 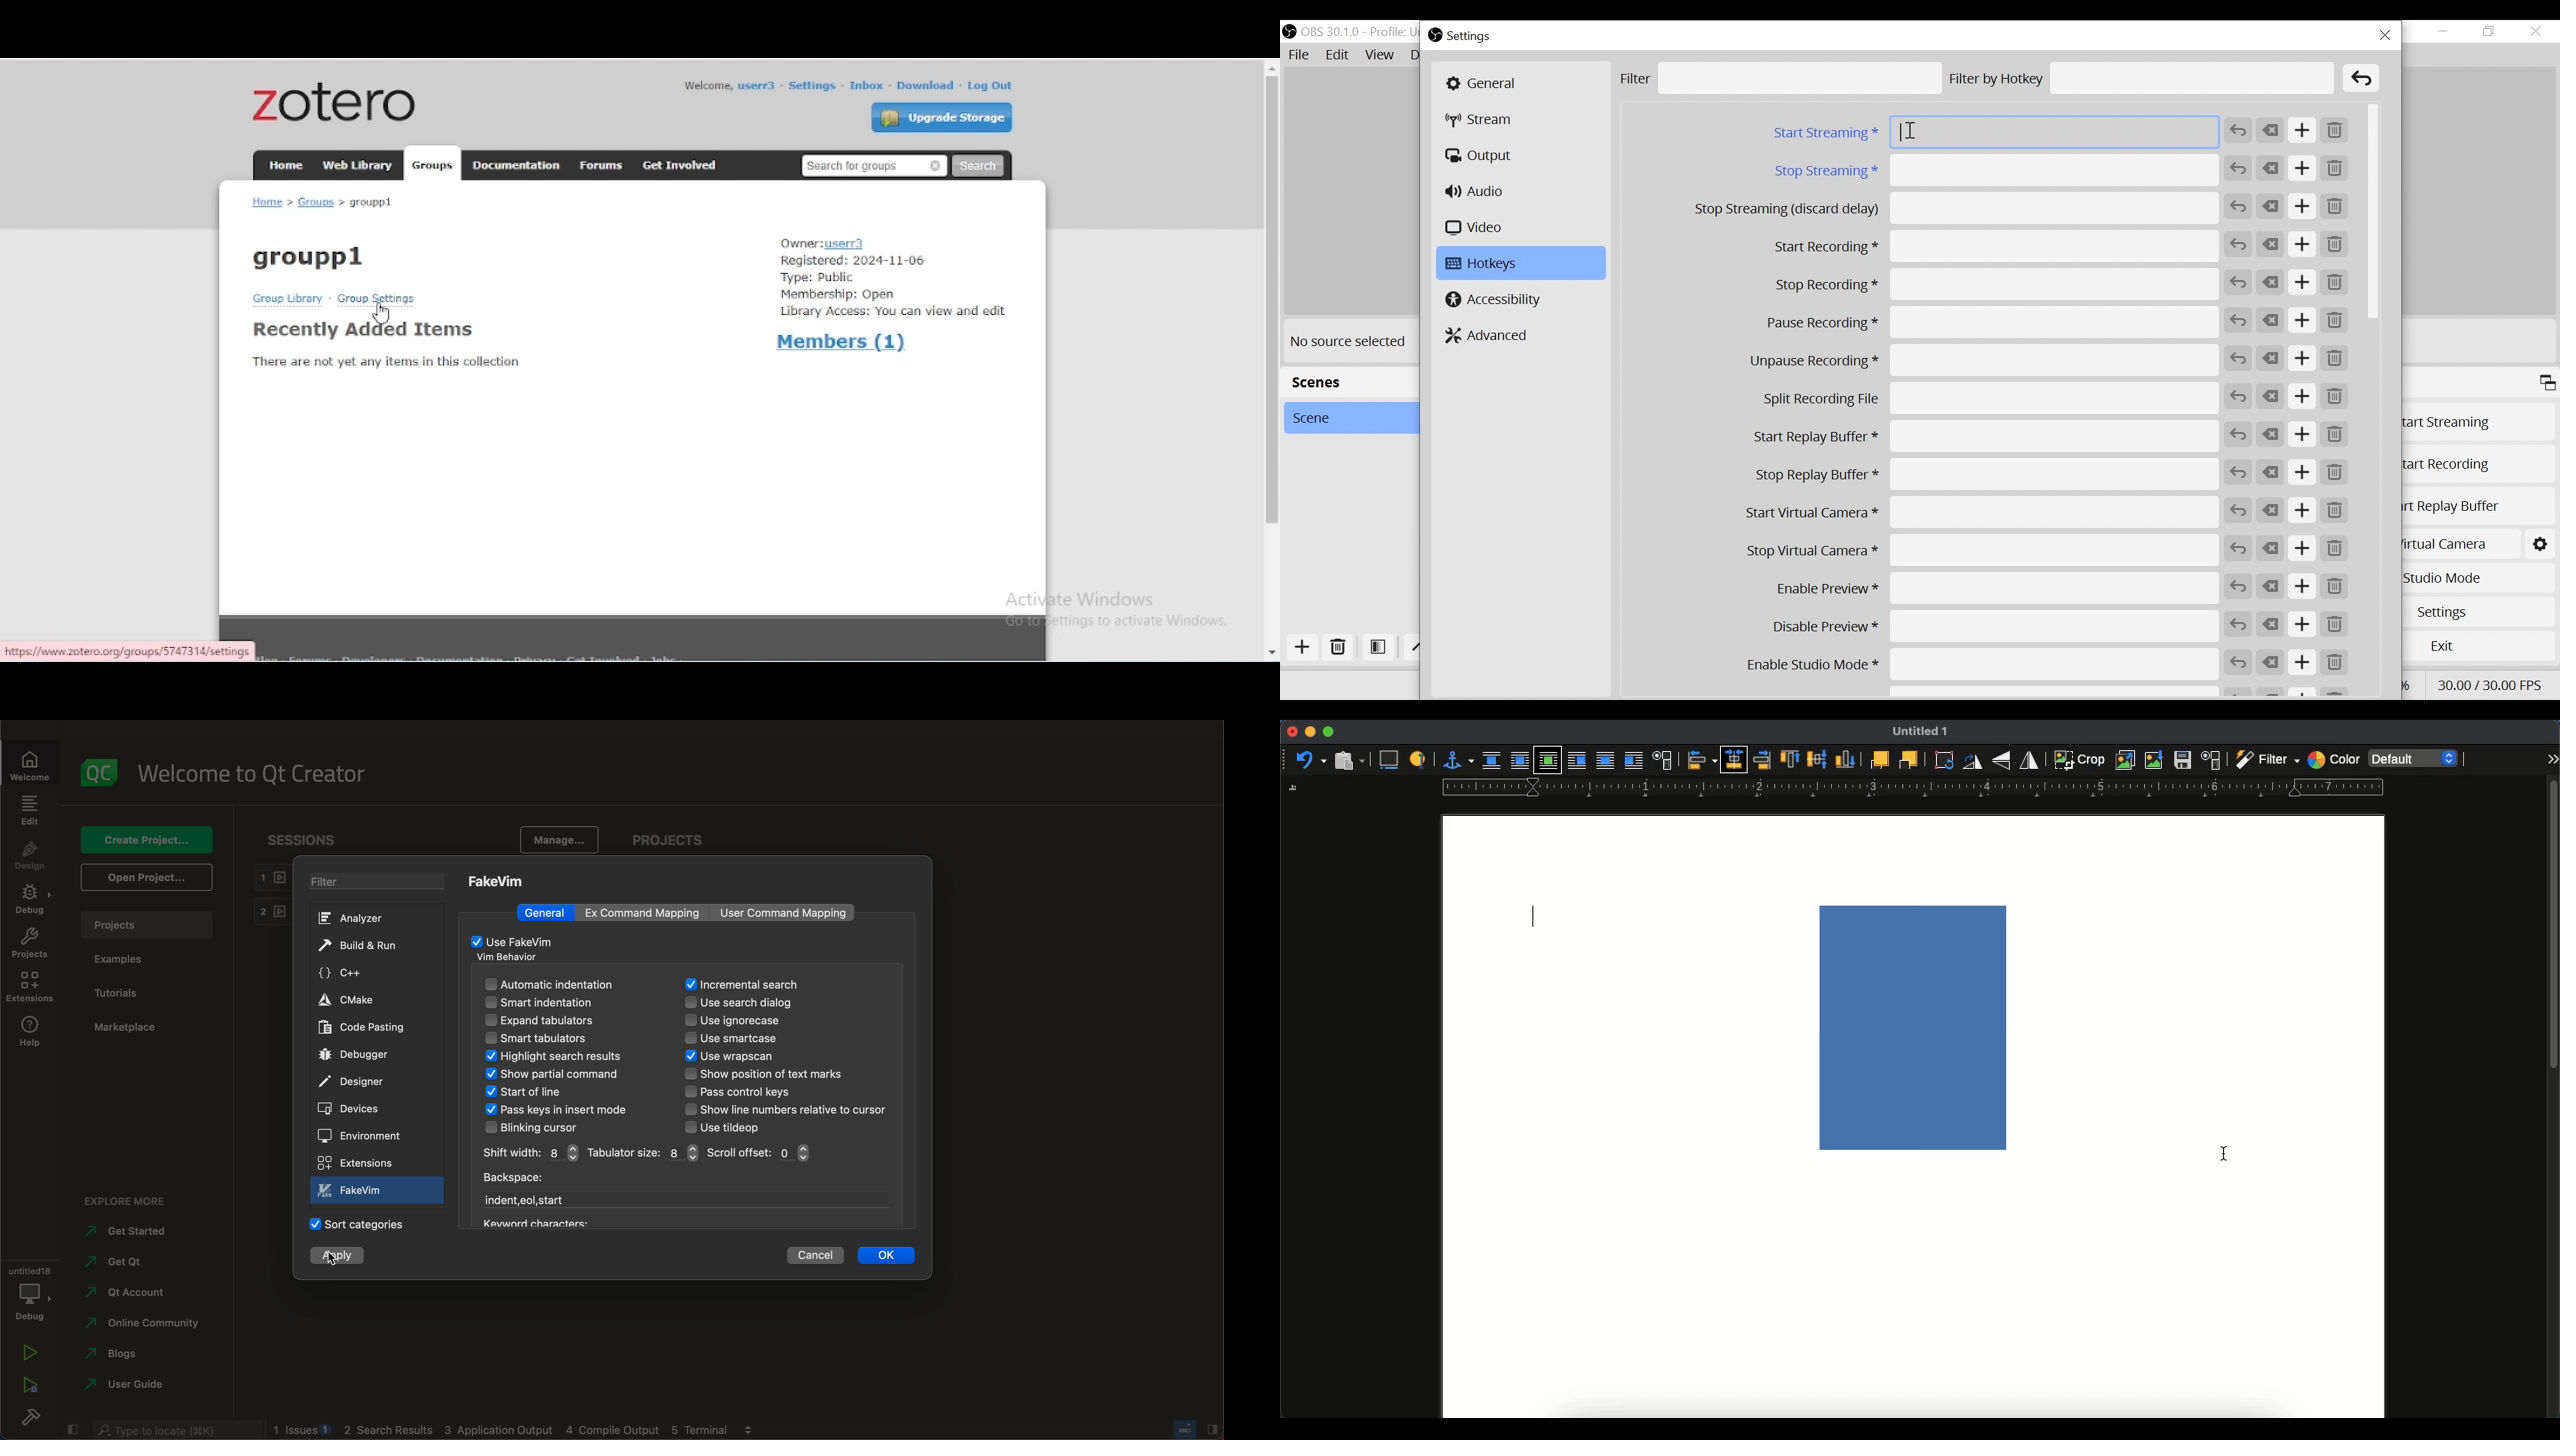 I want to click on top to anchor, so click(x=1788, y=759).